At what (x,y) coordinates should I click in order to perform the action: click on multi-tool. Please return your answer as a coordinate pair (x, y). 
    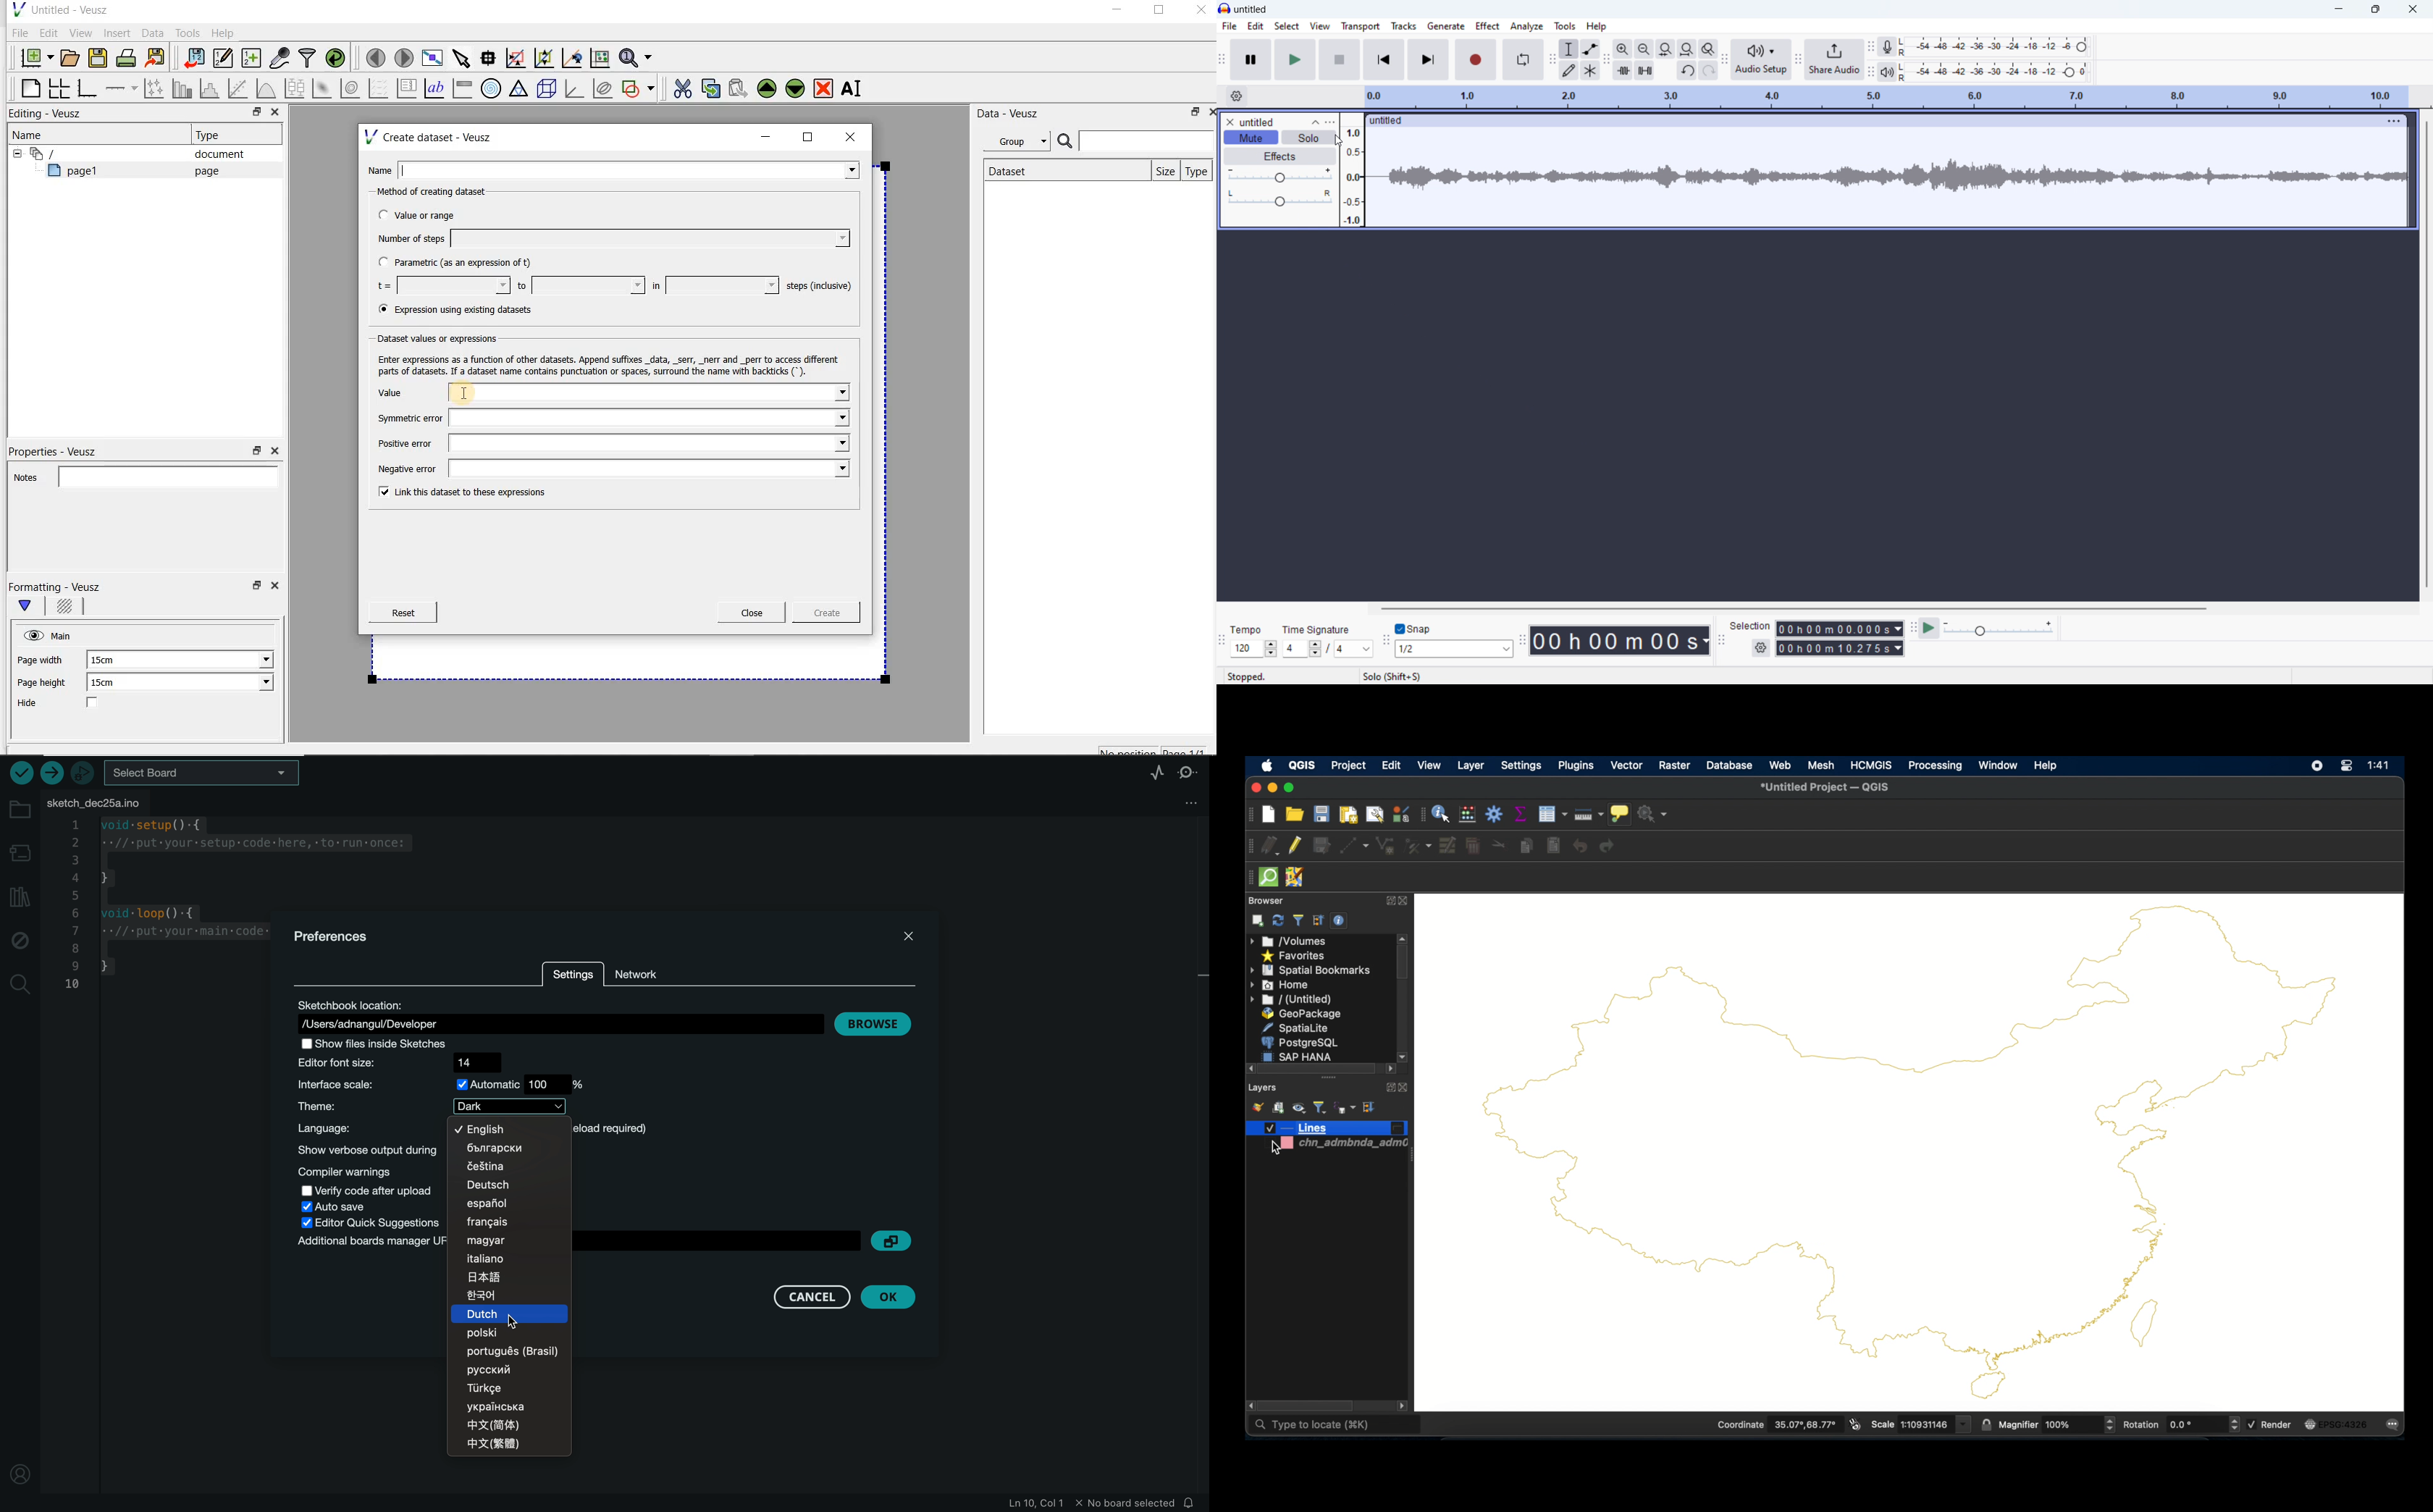
    Looking at the image, I should click on (1590, 71).